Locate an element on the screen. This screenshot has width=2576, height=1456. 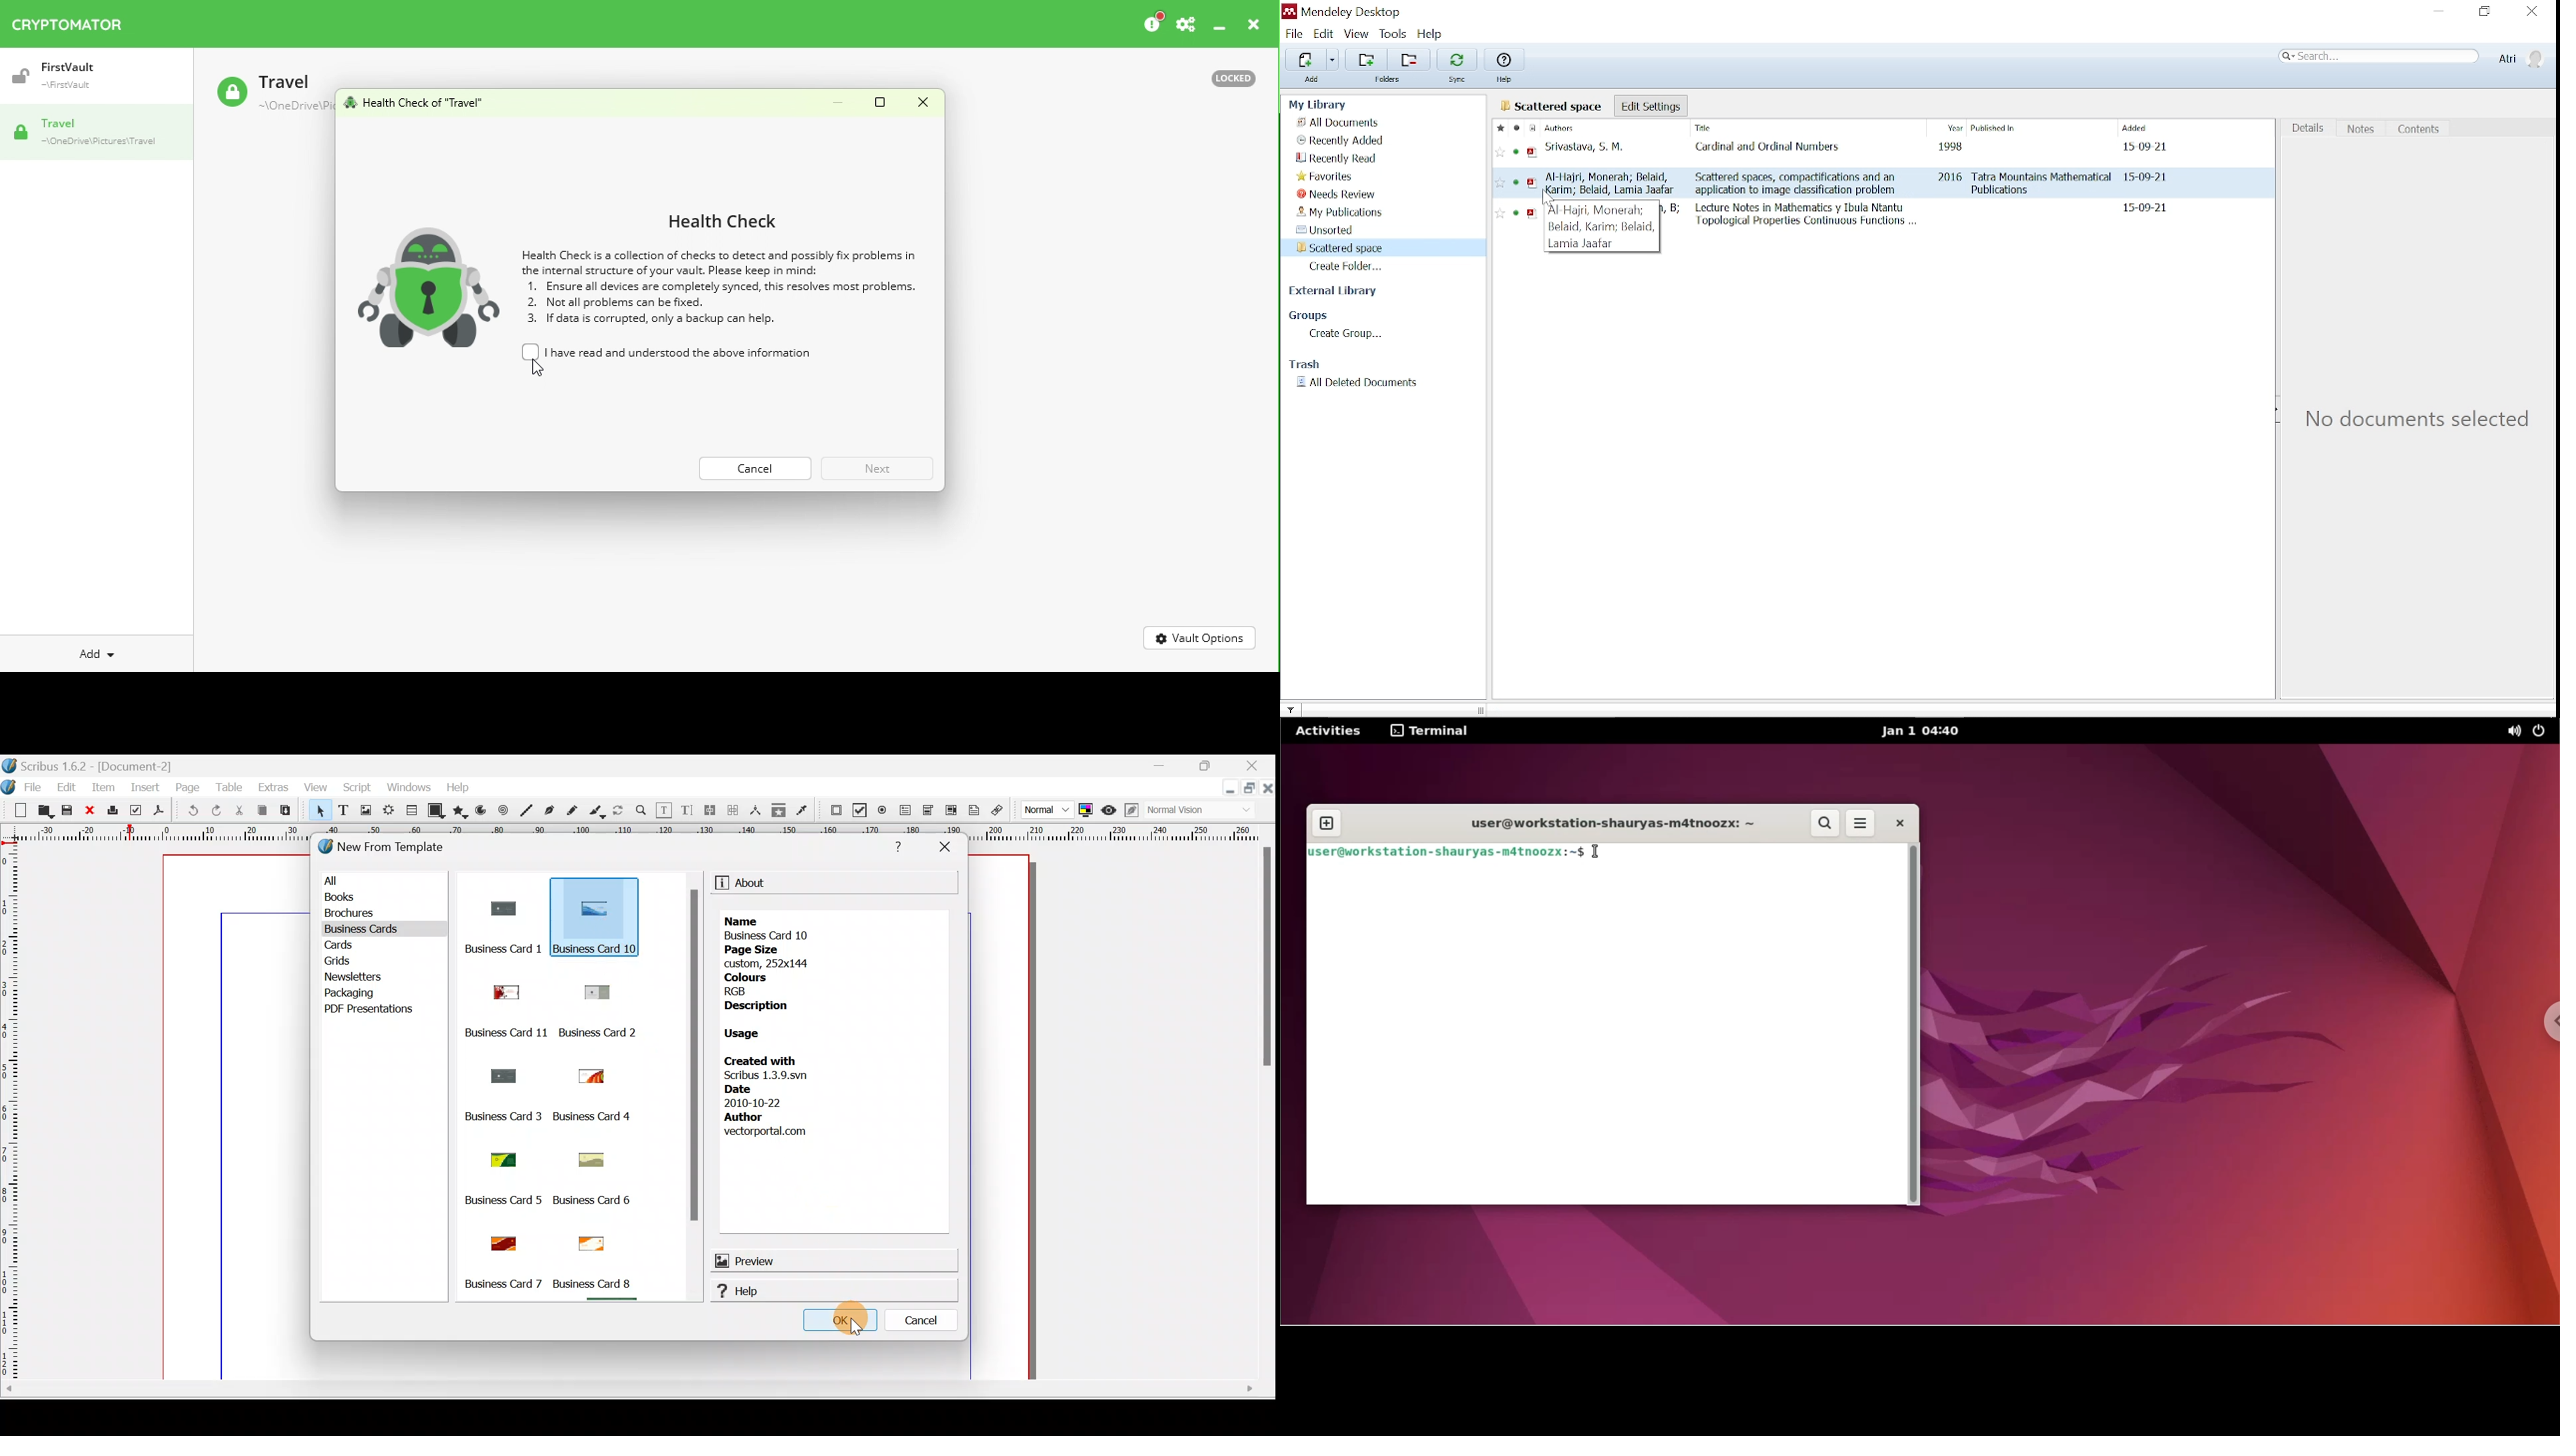
Rotate item is located at coordinates (619, 811).